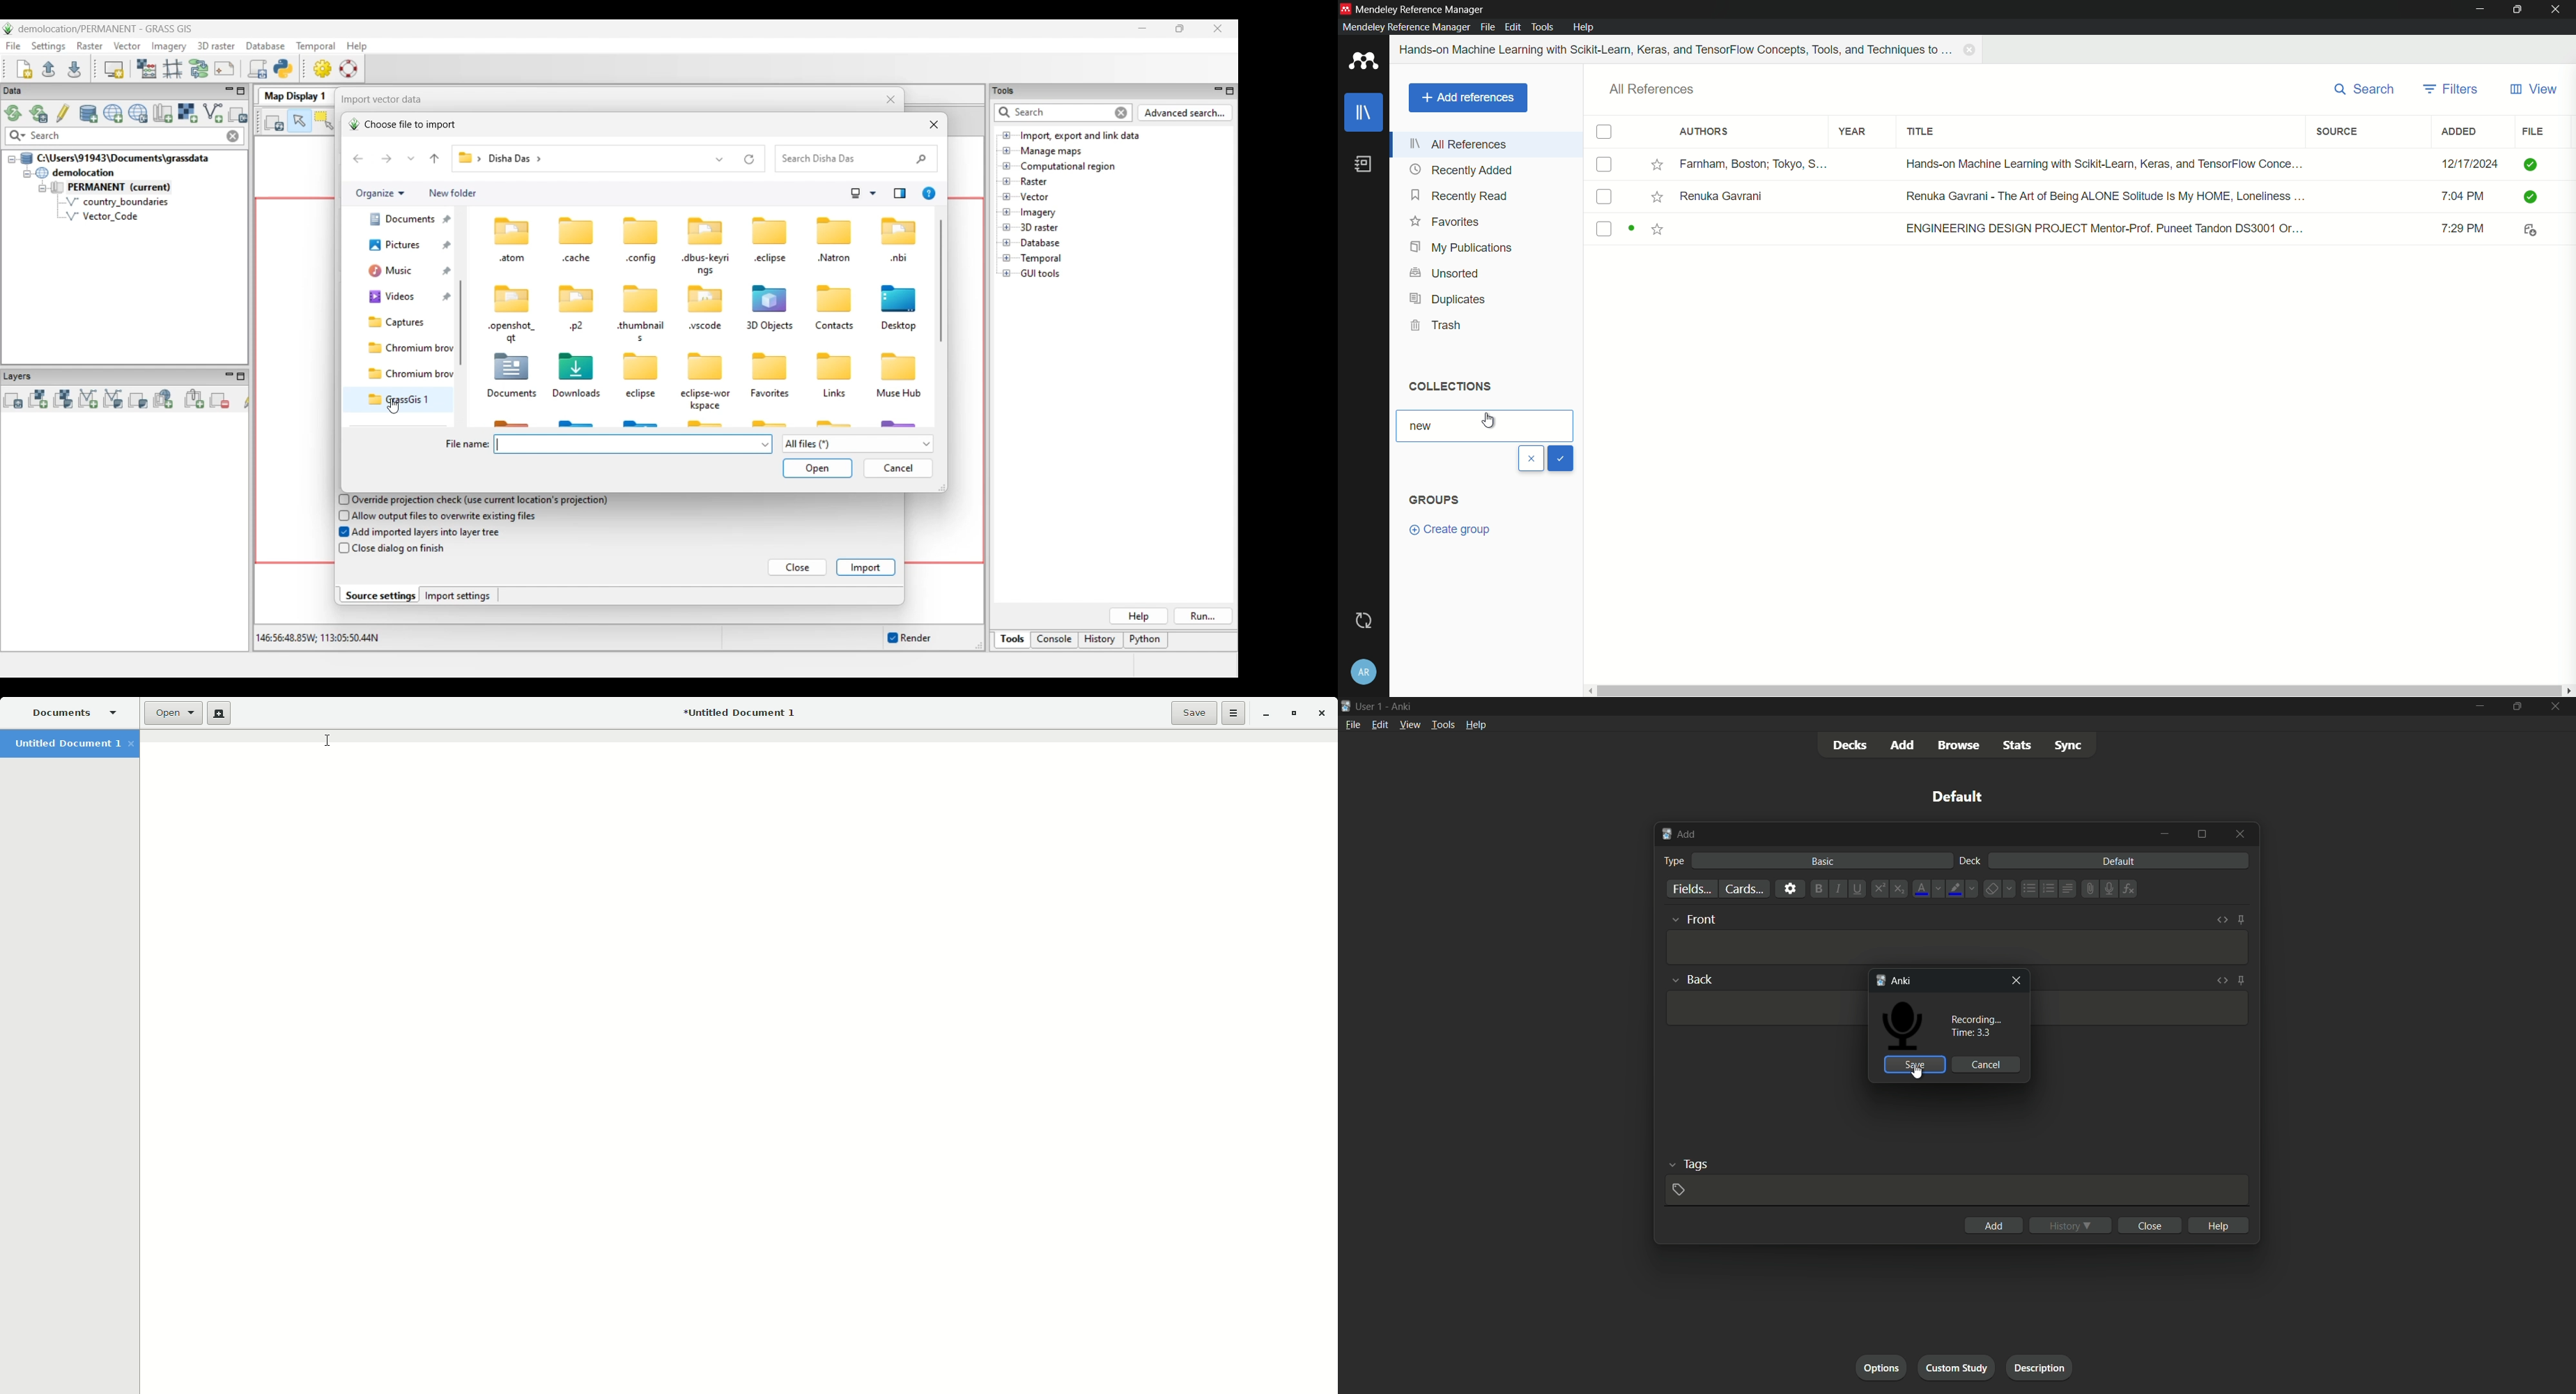 The image size is (2576, 1400). I want to click on sync, so click(1363, 621).